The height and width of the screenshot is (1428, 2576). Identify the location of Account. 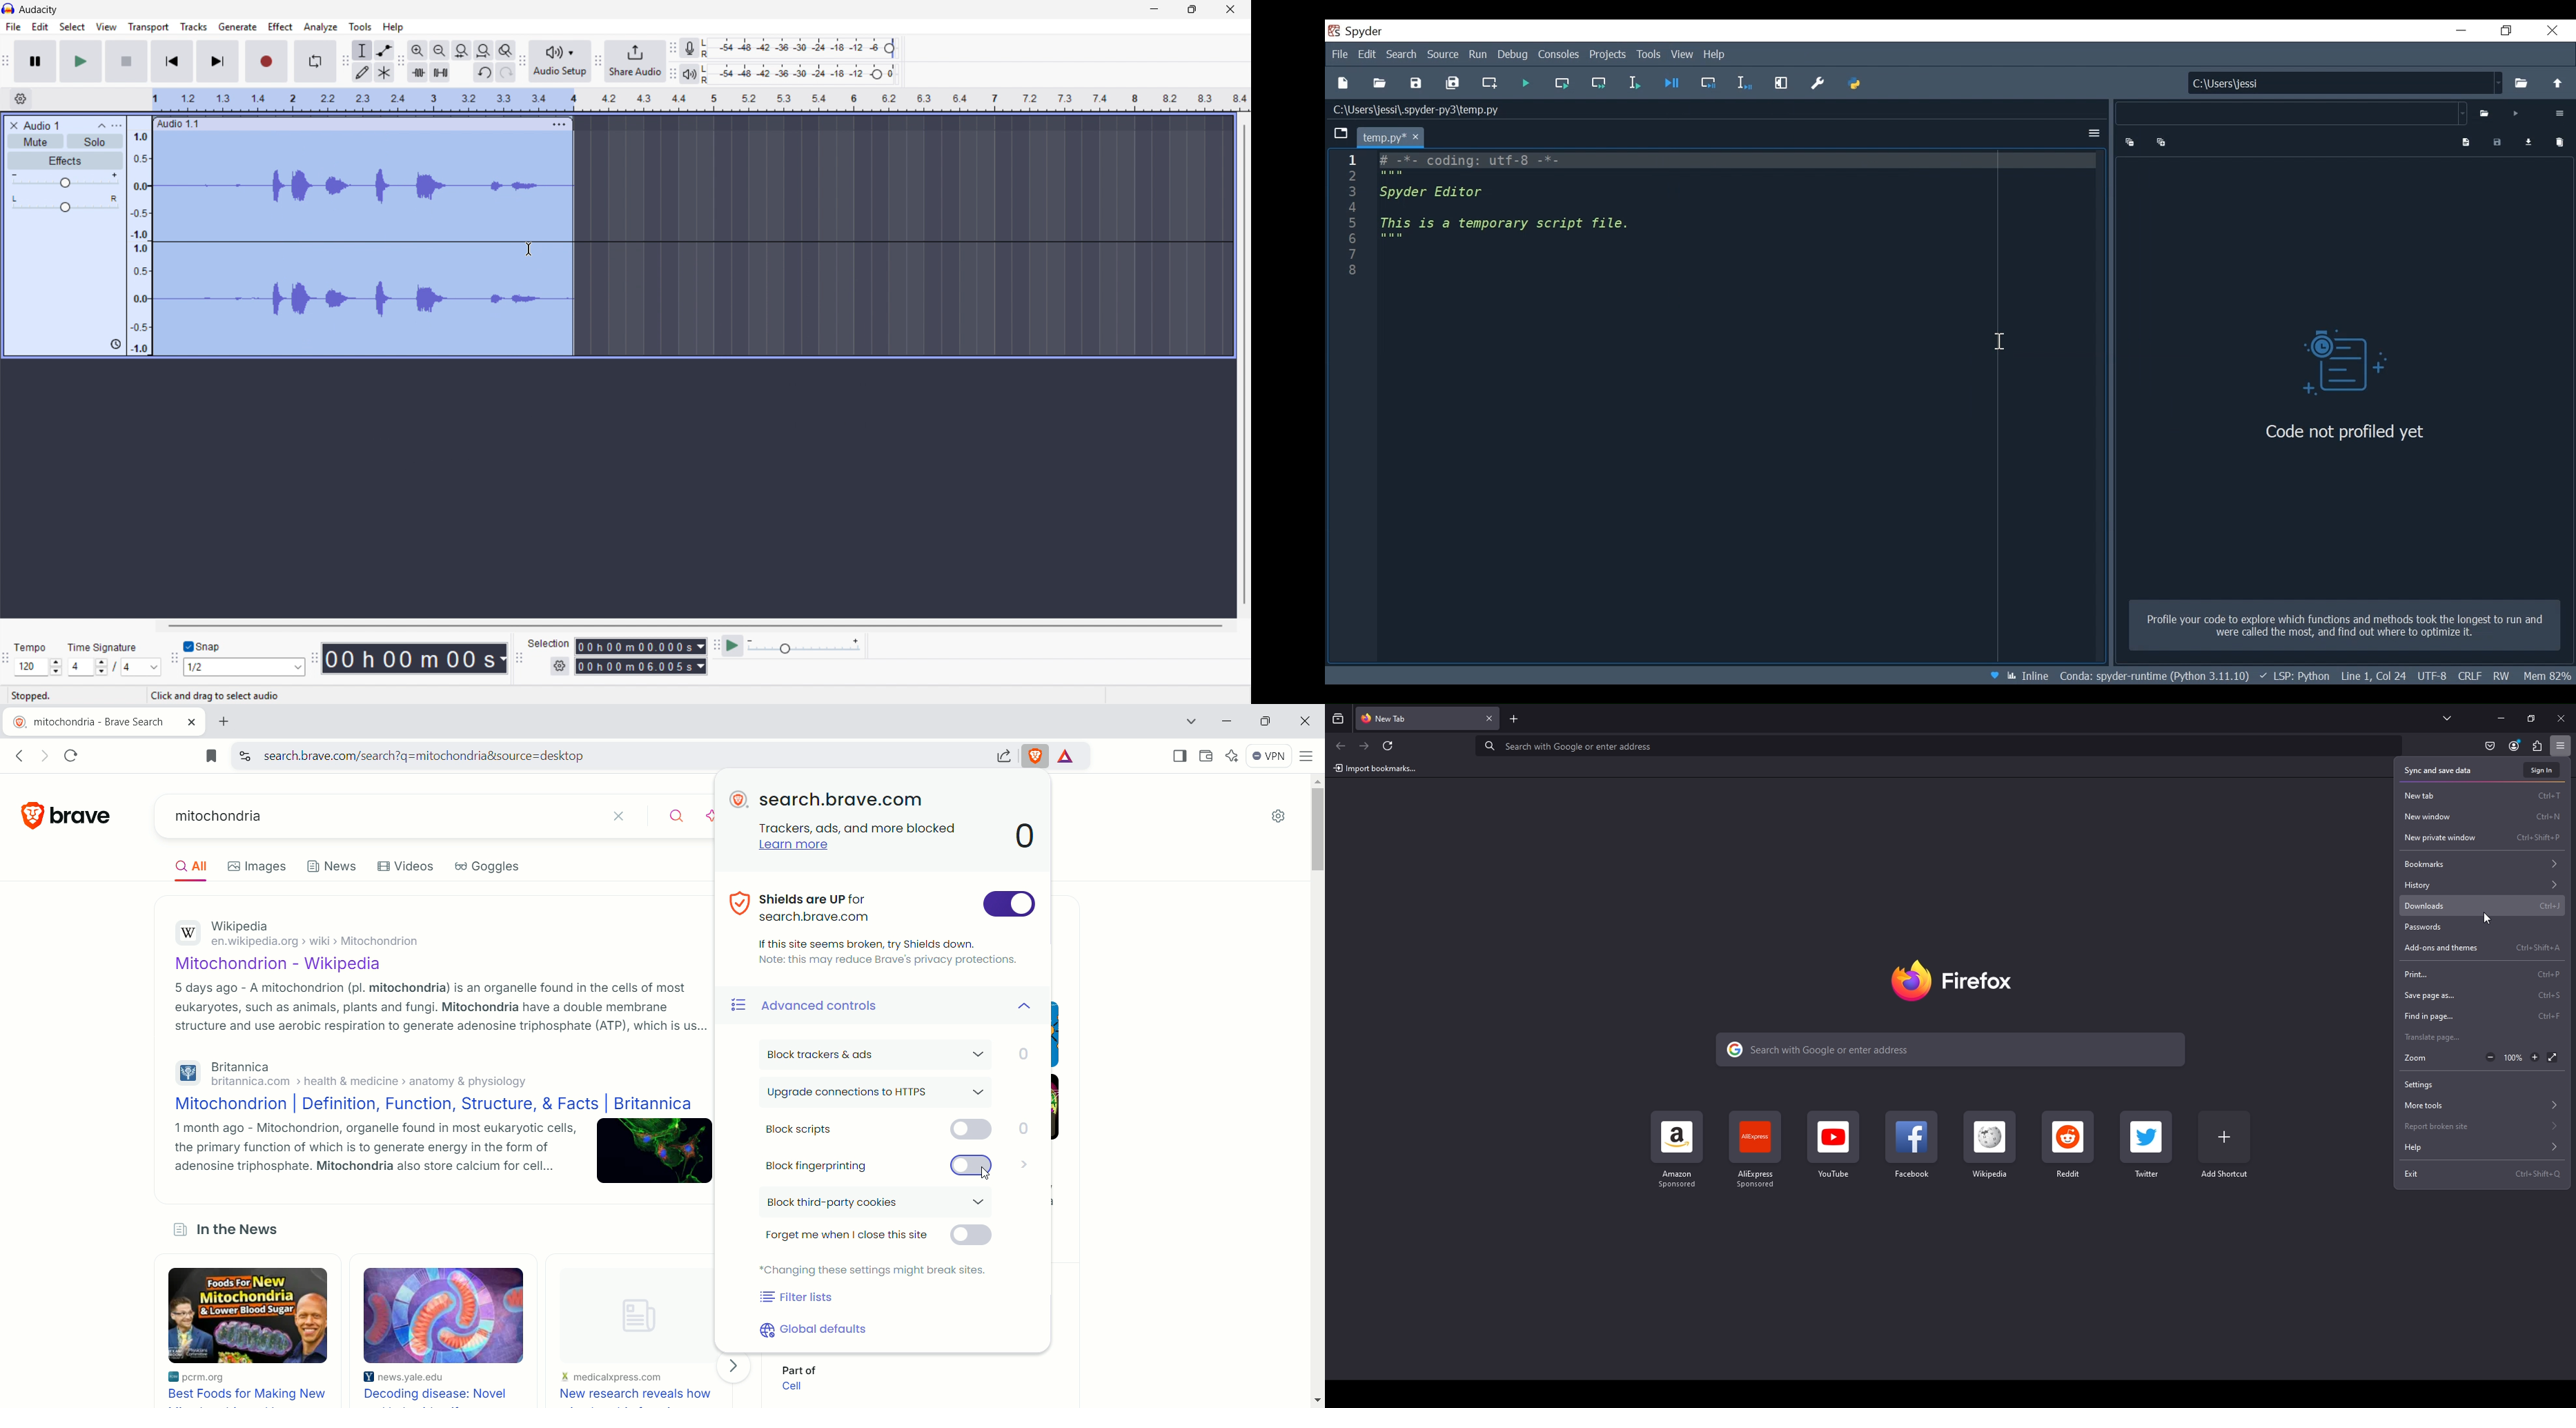
(2514, 746).